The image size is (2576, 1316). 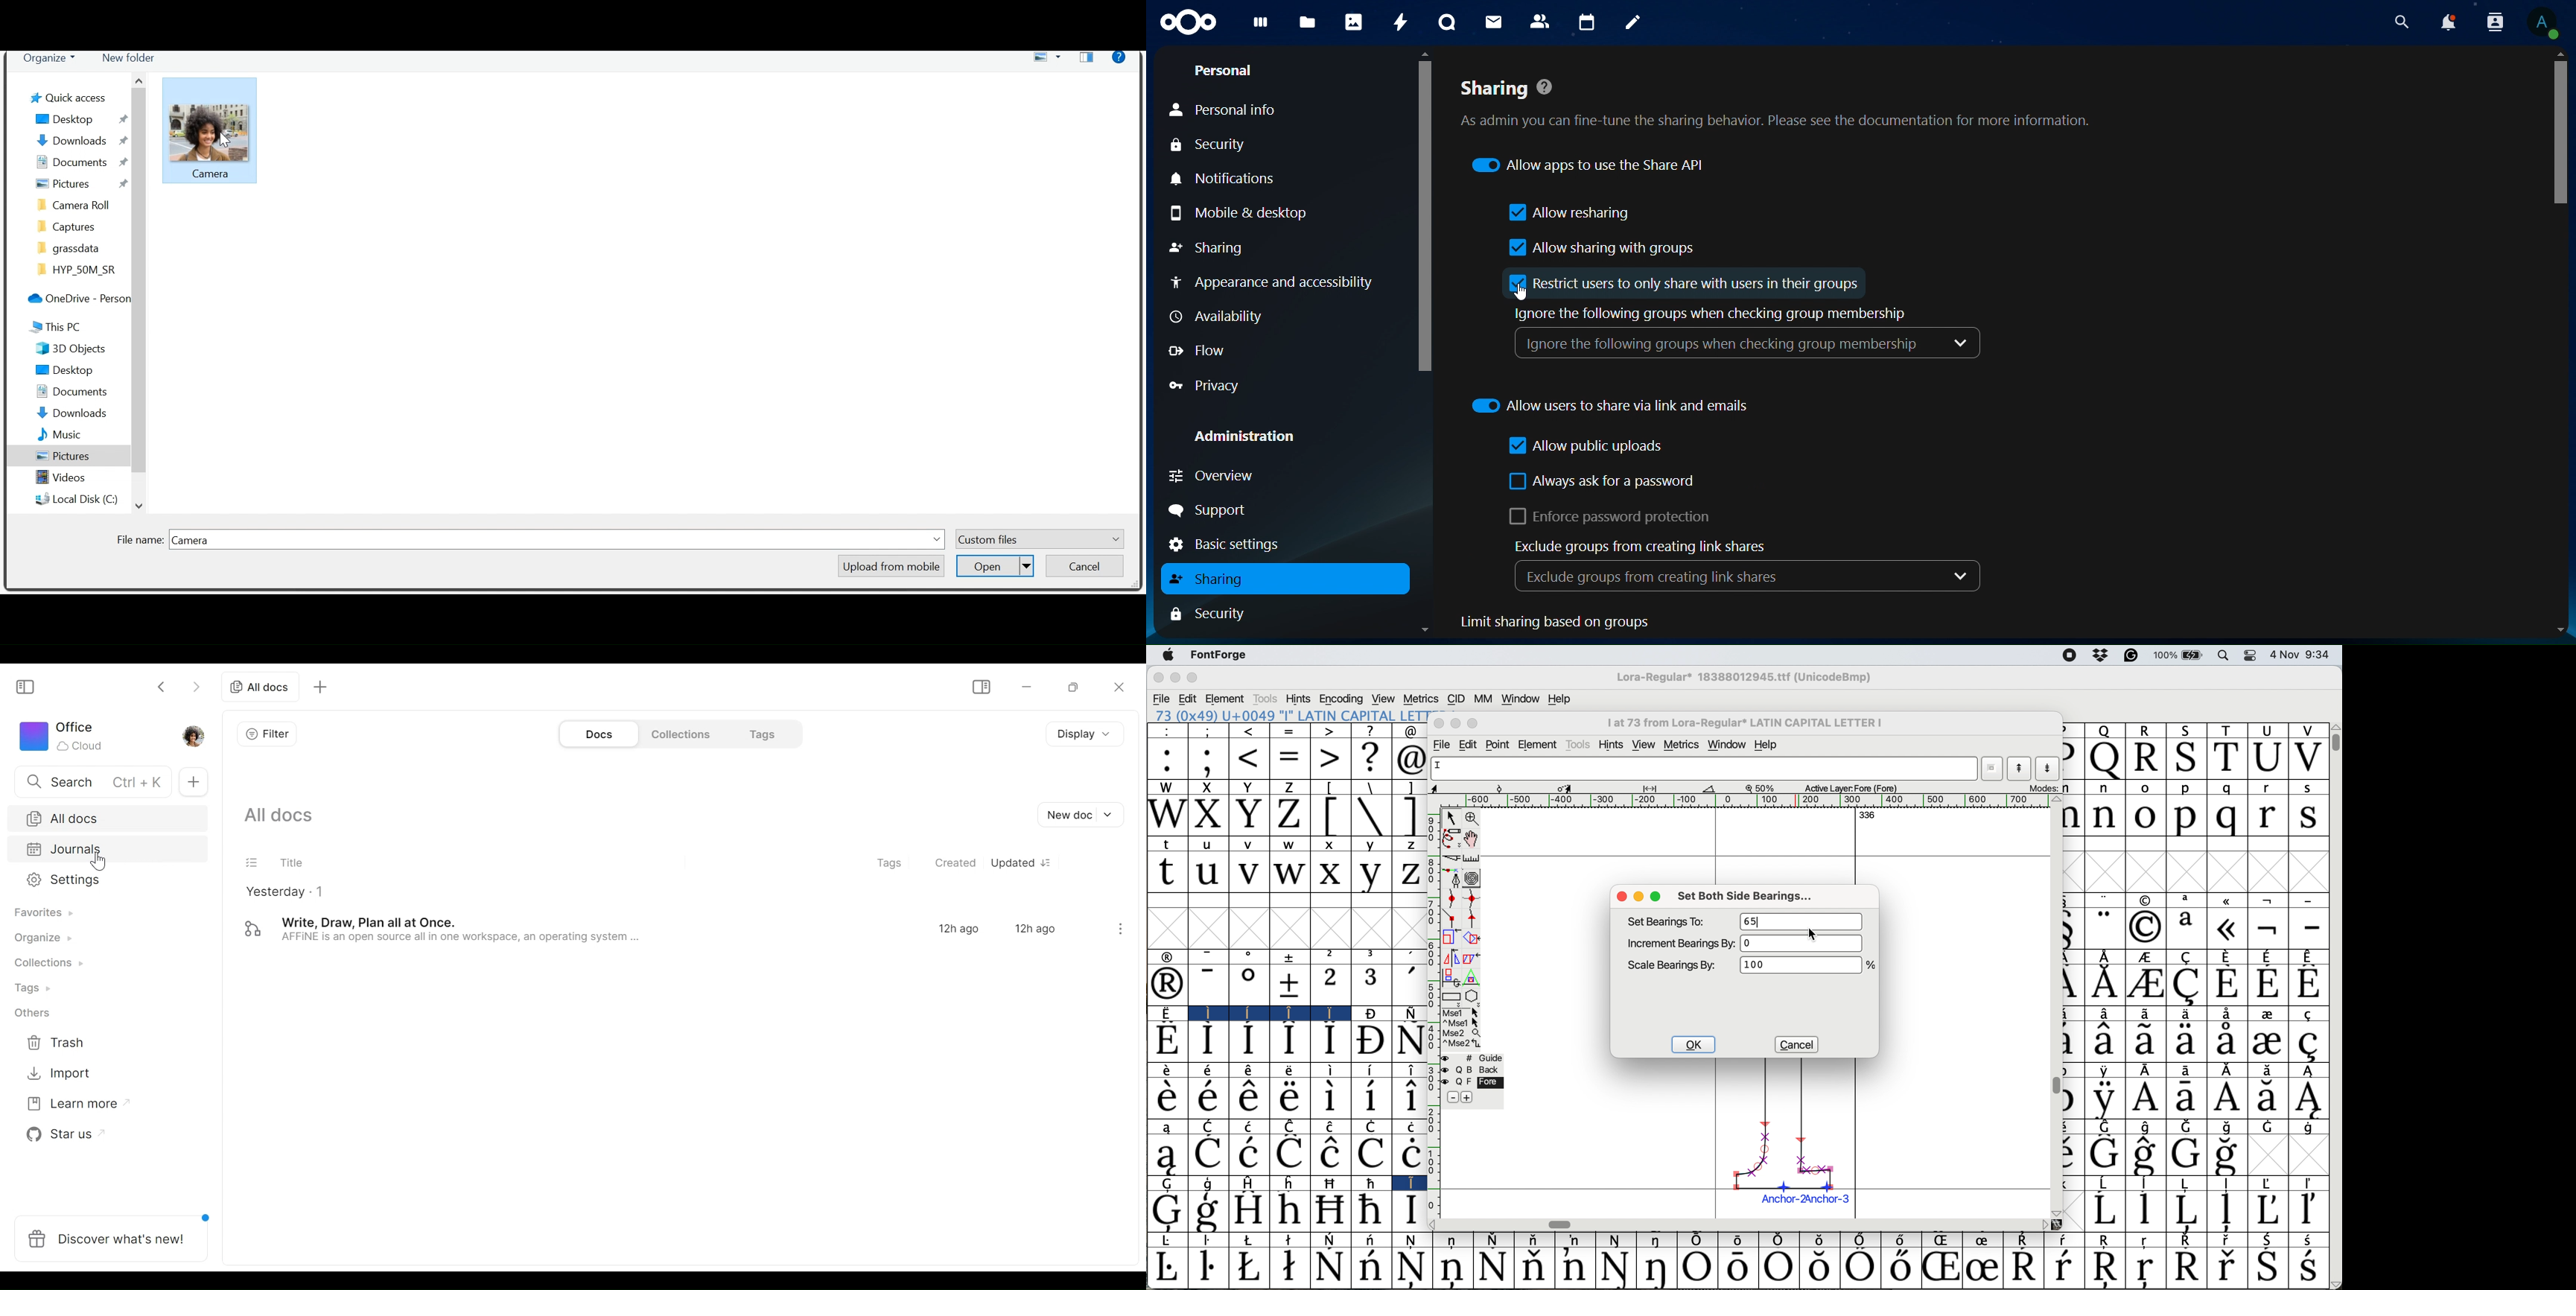 What do you see at coordinates (1306, 24) in the screenshot?
I see `files` at bounding box center [1306, 24].